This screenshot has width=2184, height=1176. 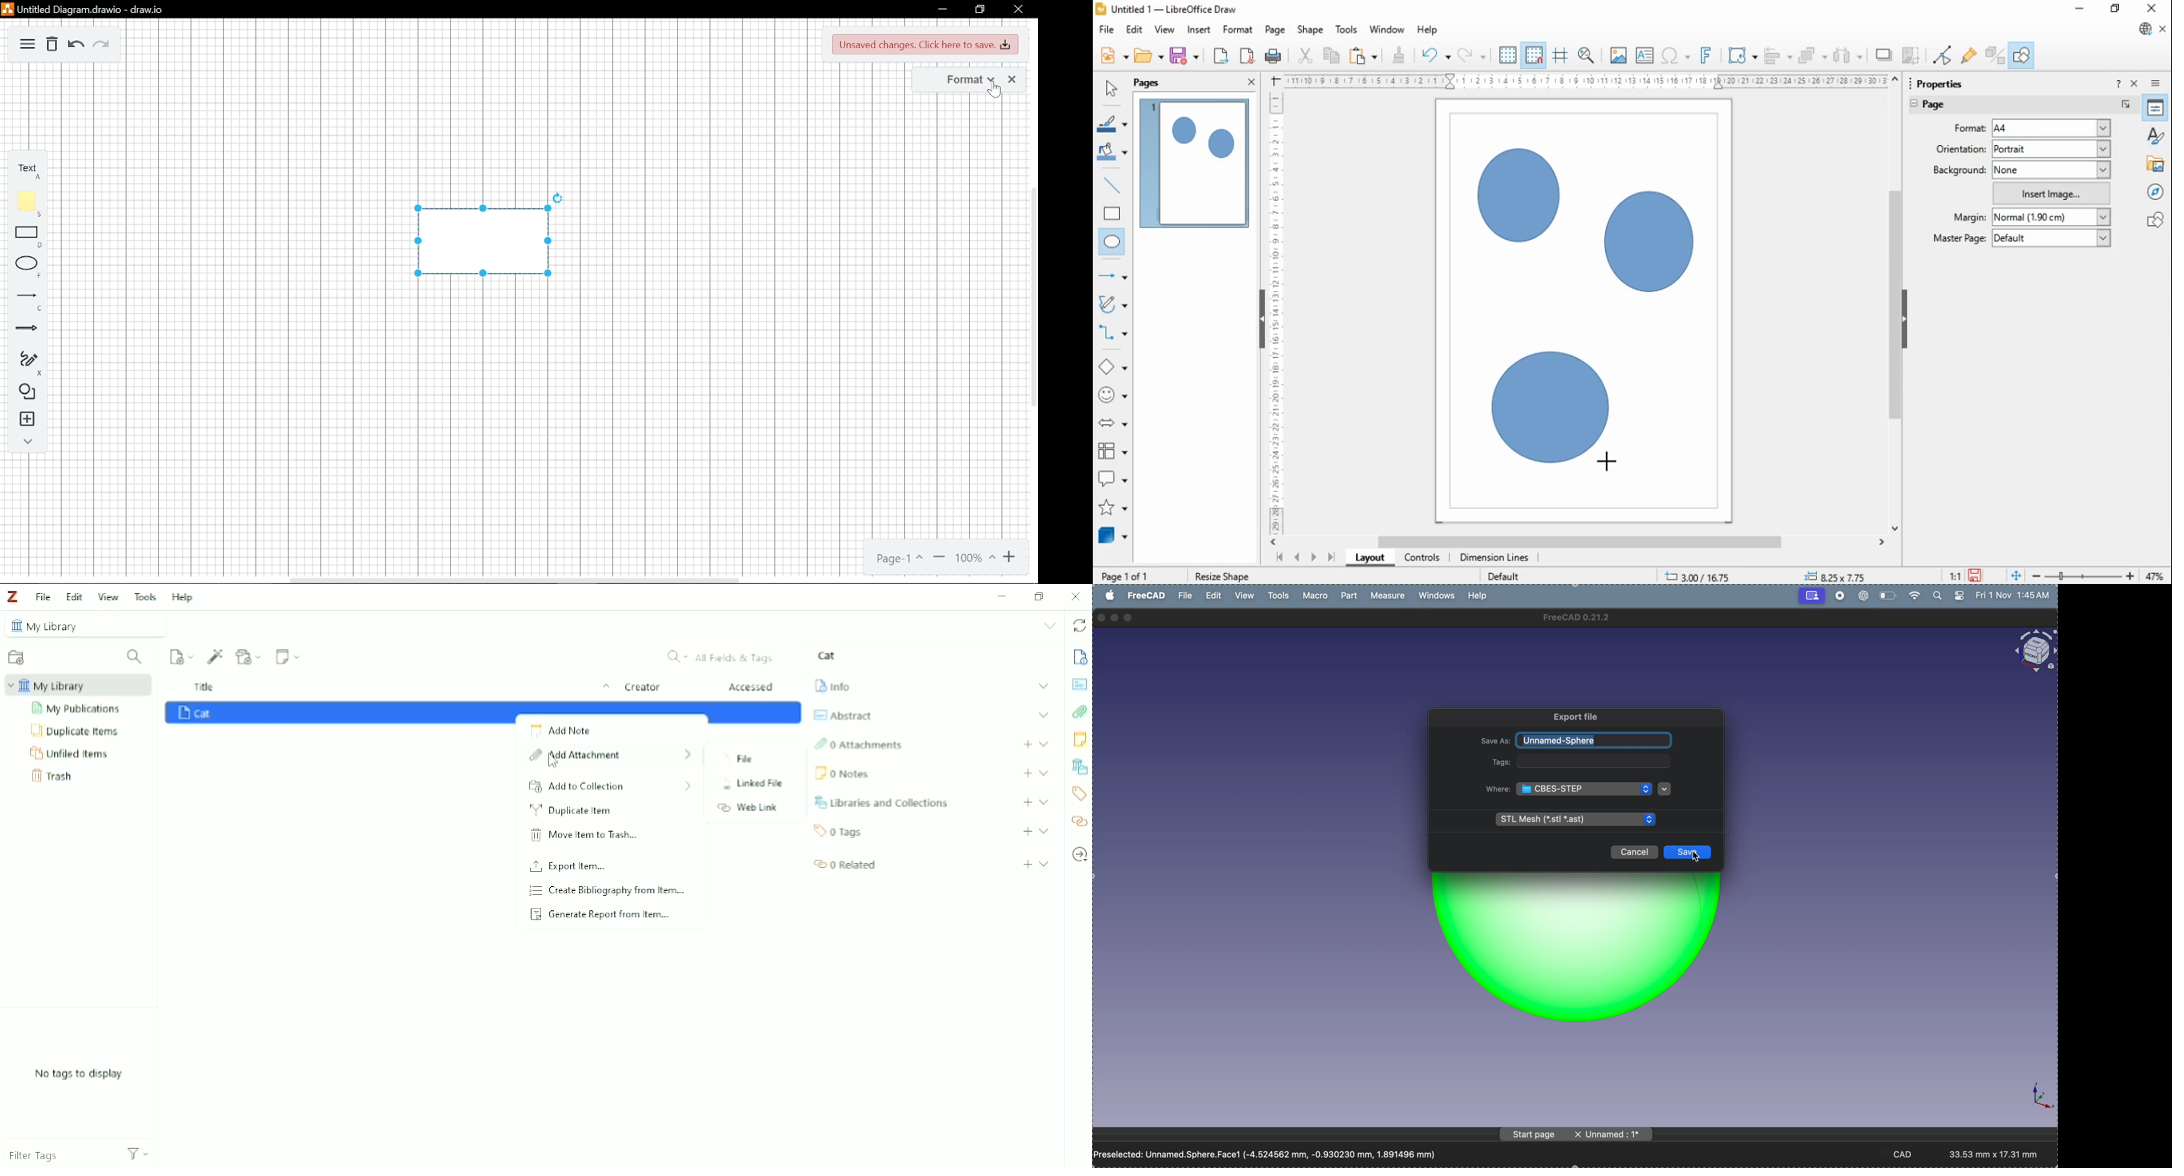 I want to click on List all tabs, so click(x=1051, y=625).